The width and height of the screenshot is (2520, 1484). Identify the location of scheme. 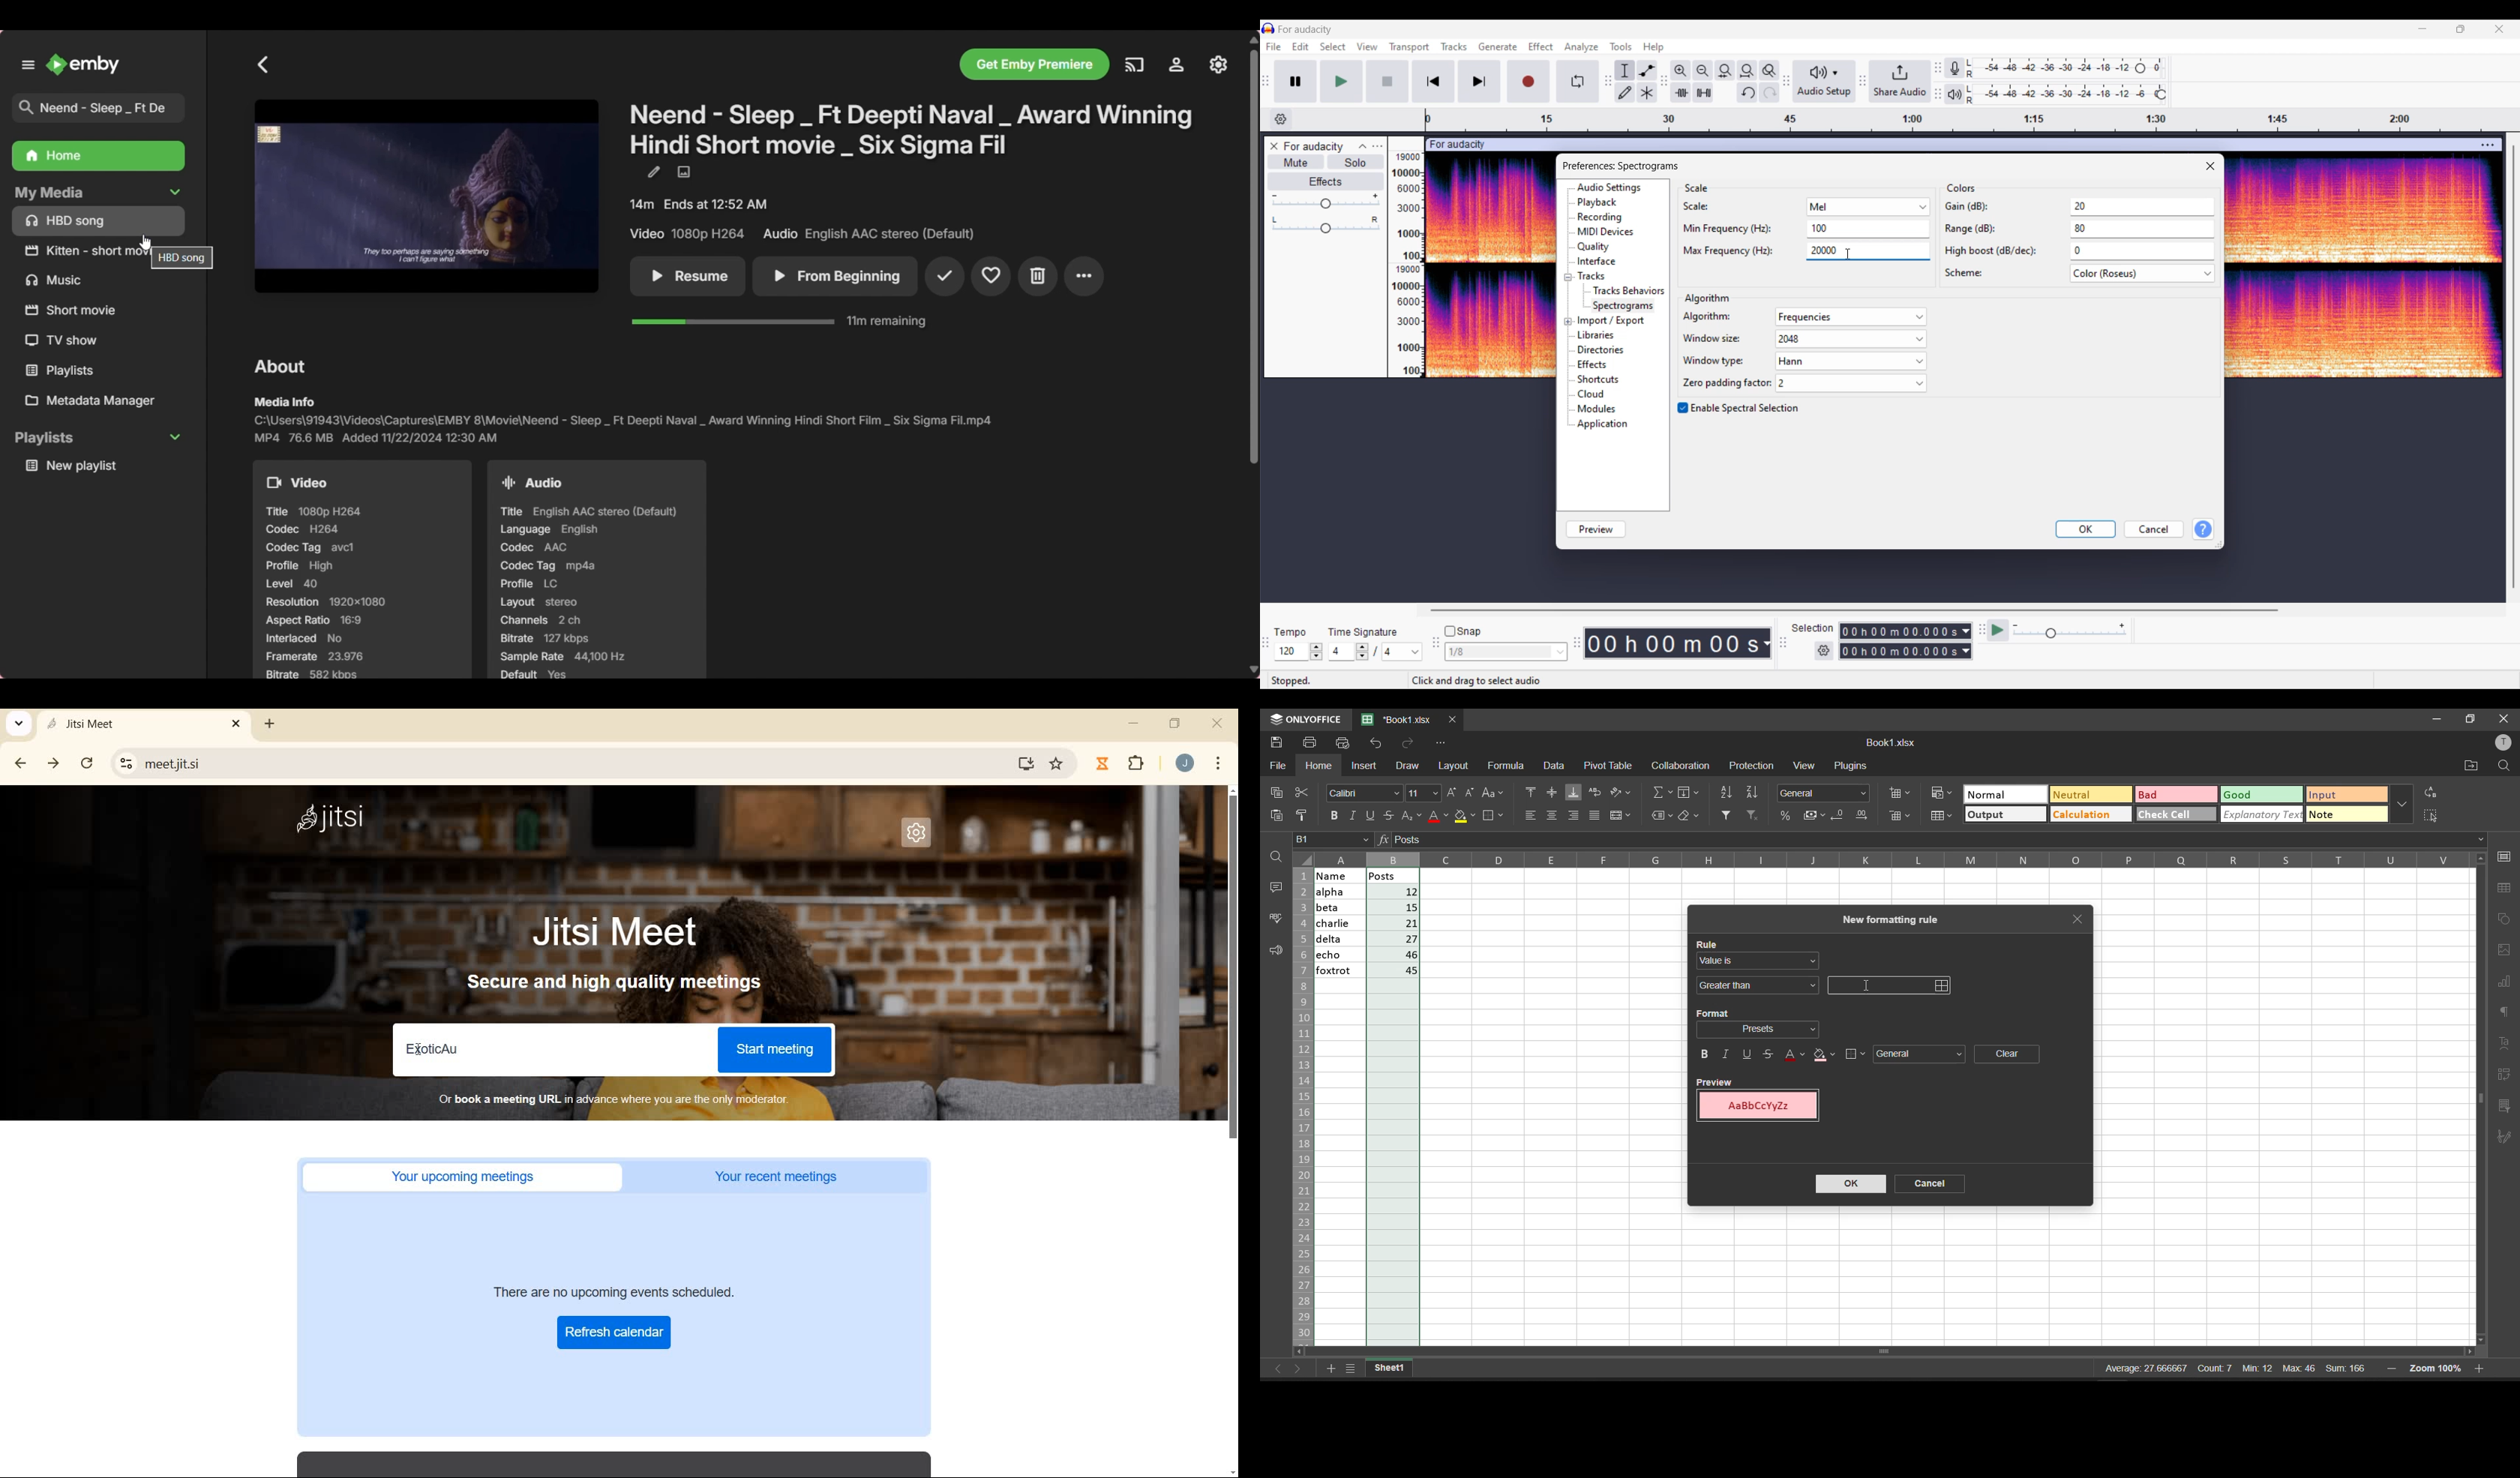
(2079, 275).